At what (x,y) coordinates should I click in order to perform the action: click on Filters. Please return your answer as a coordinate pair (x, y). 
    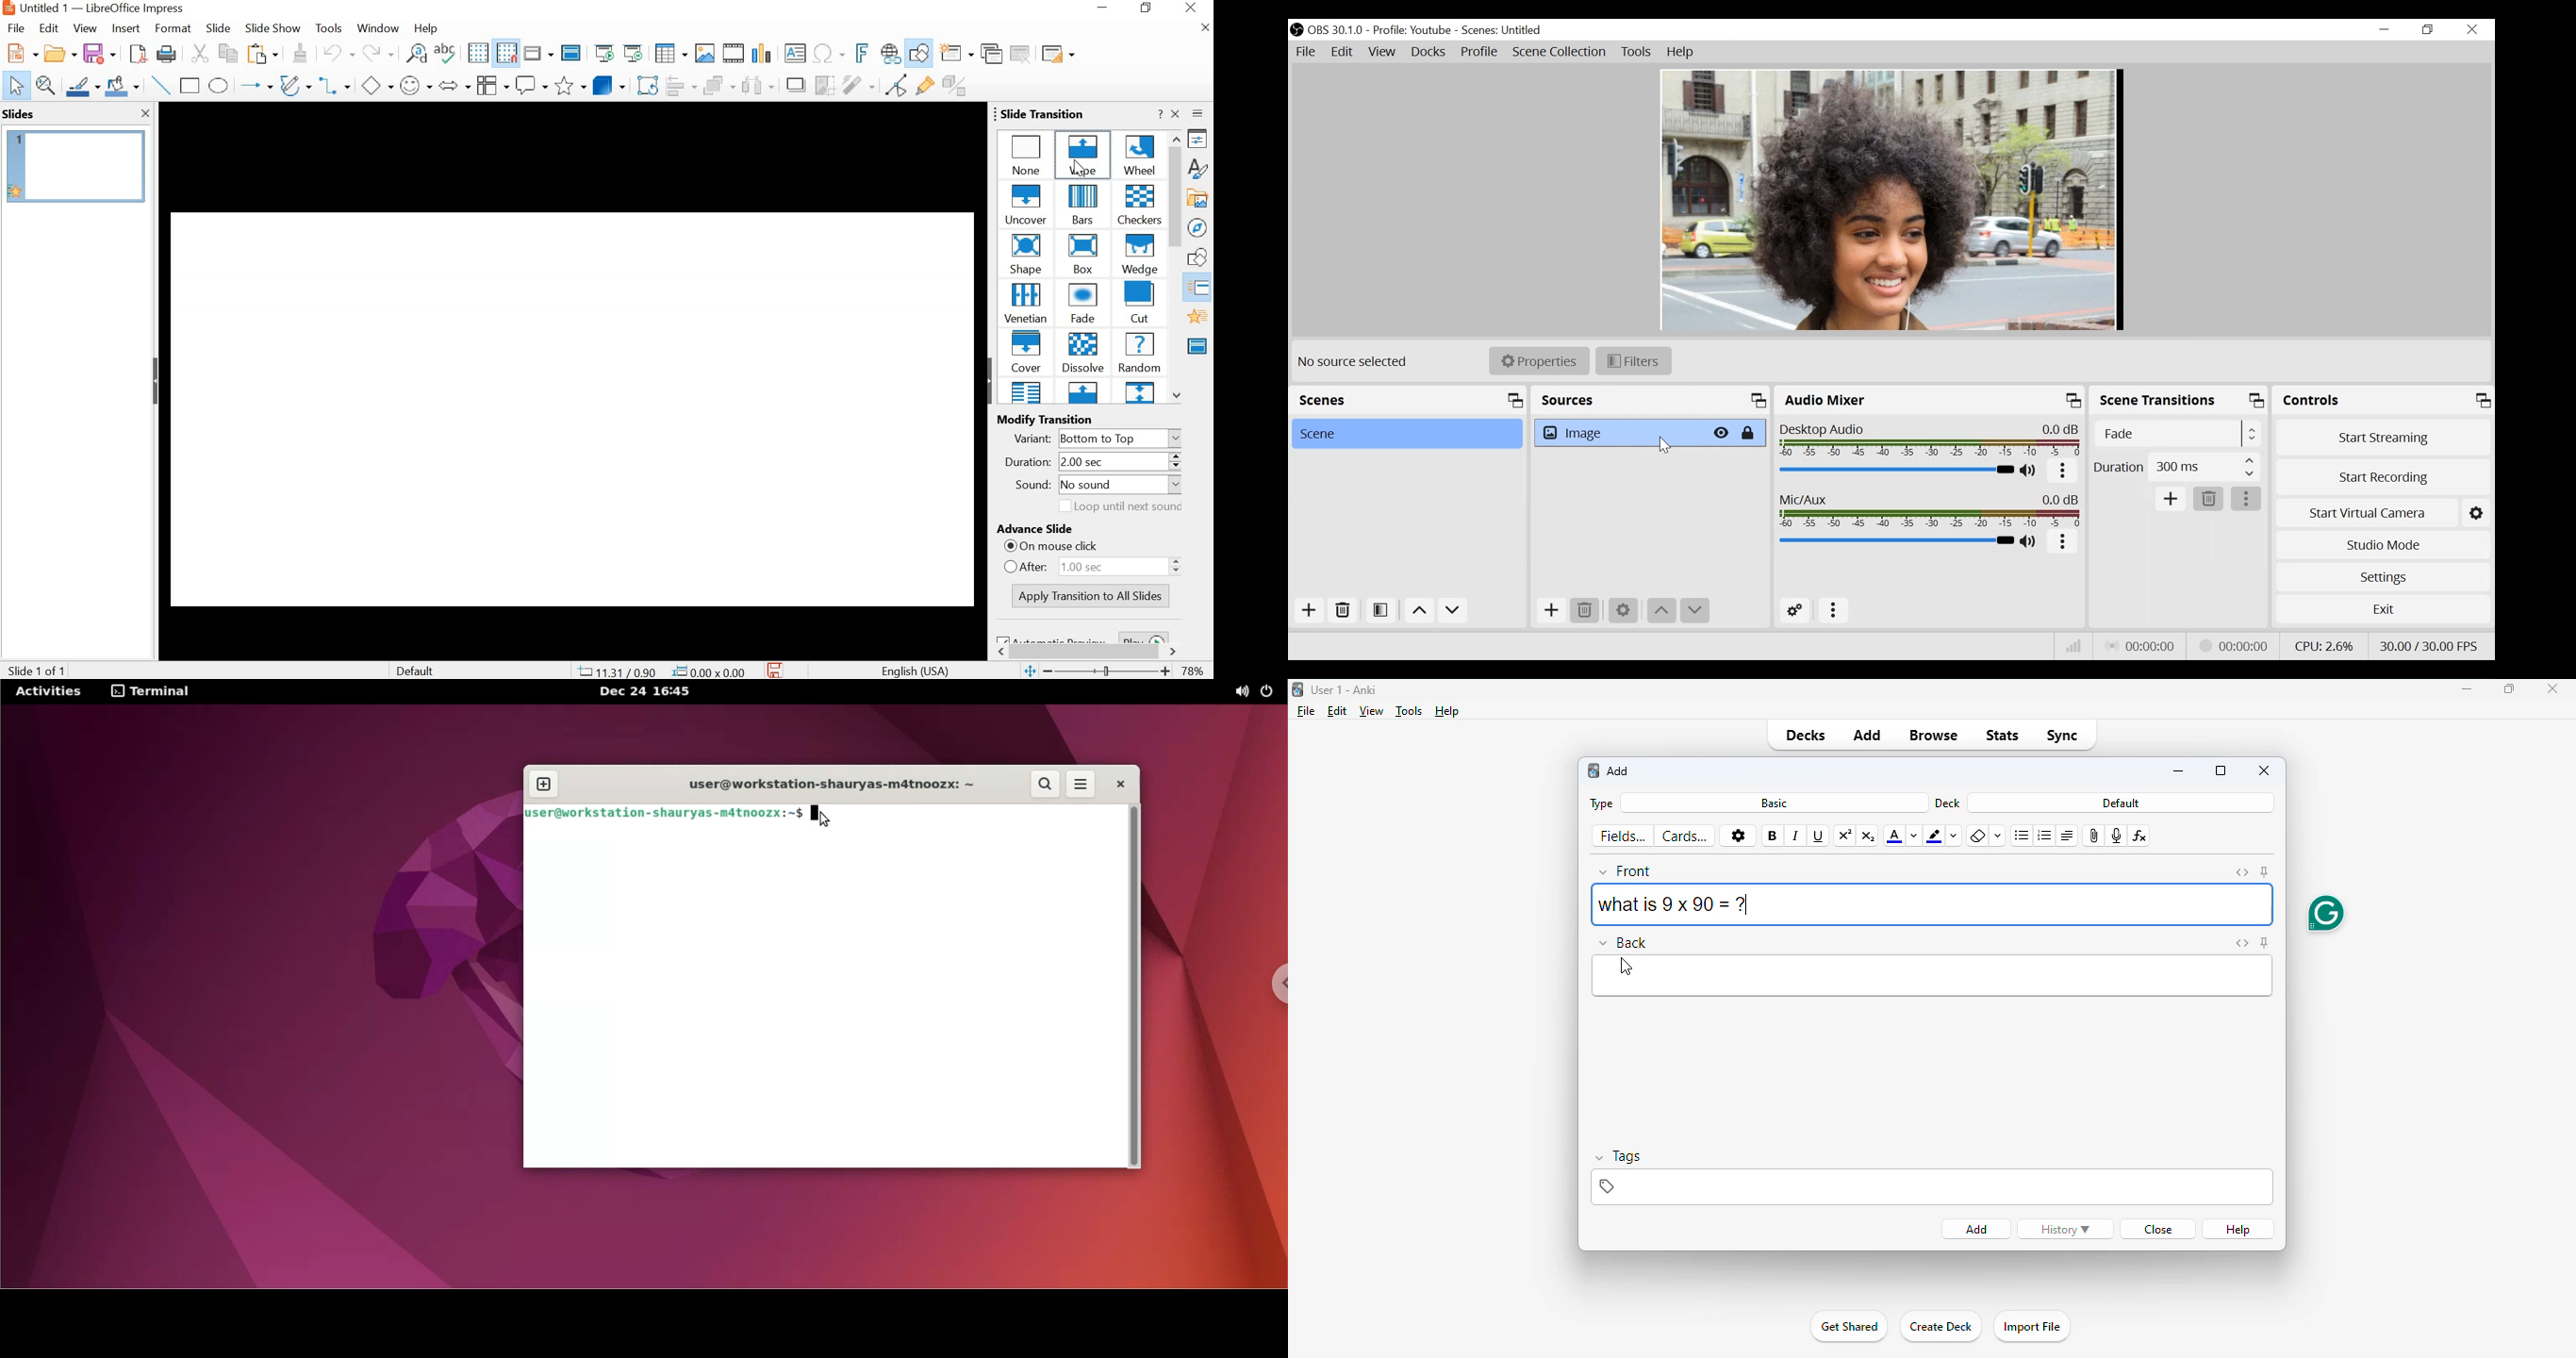
    Looking at the image, I should click on (1634, 361).